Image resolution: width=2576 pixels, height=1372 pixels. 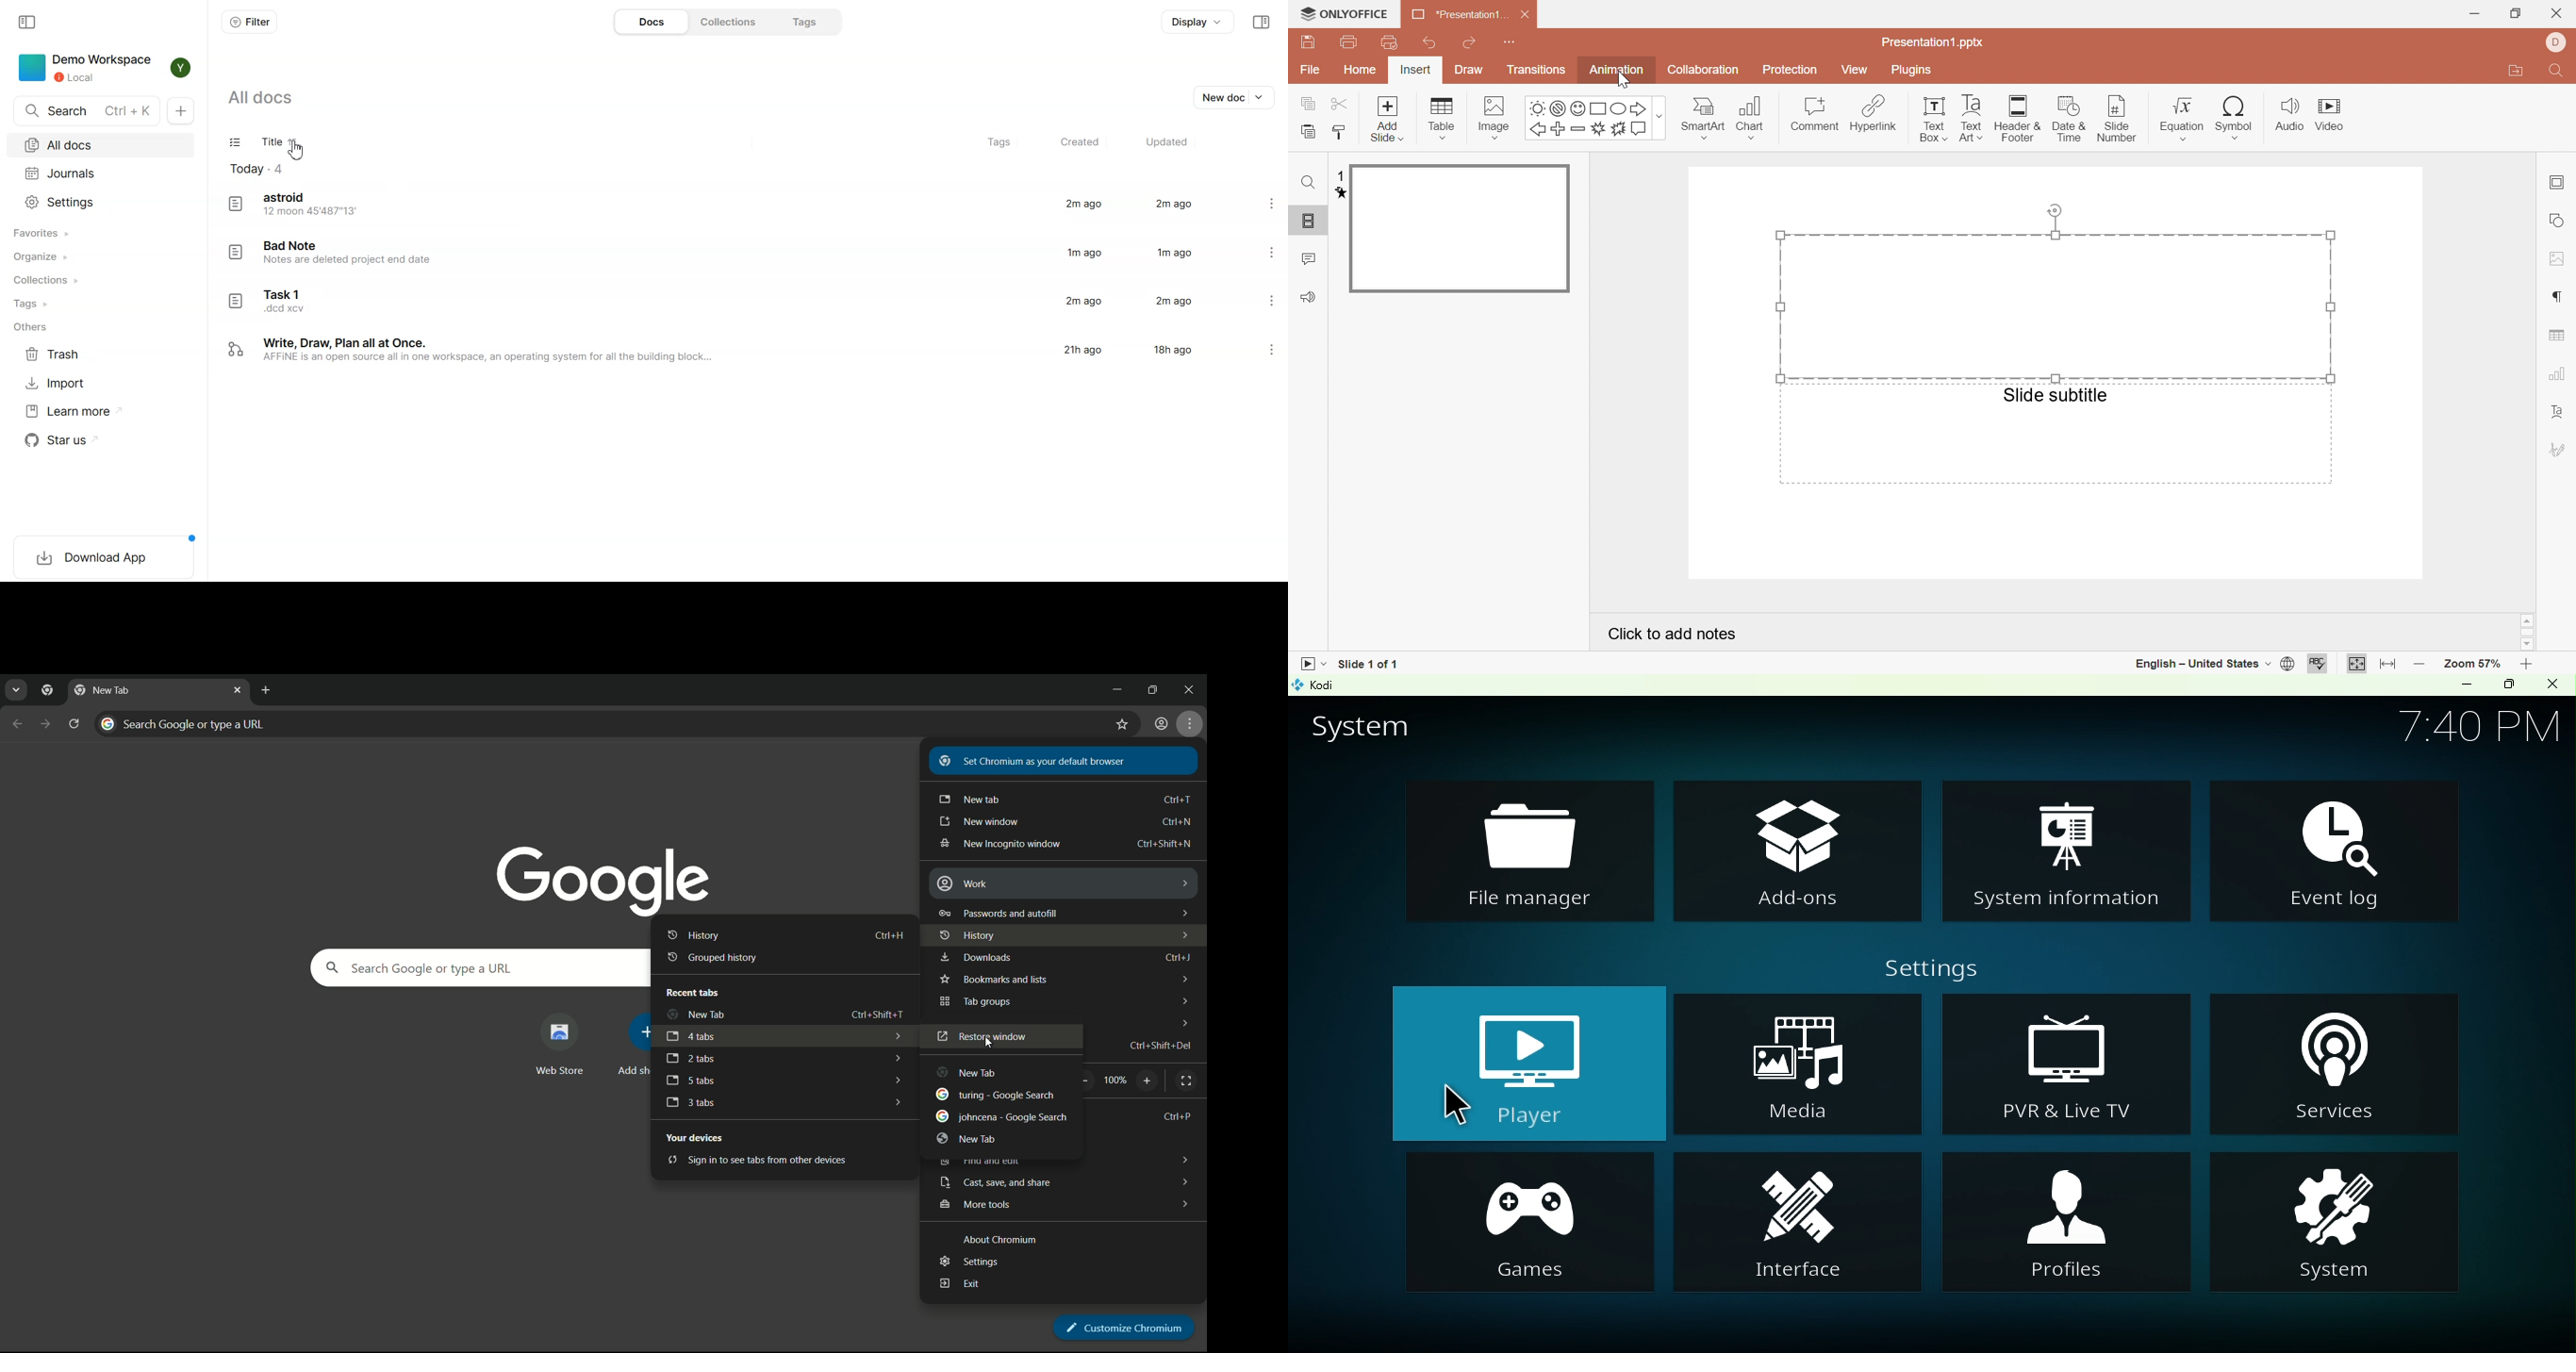 I want to click on Journals, so click(x=101, y=174).